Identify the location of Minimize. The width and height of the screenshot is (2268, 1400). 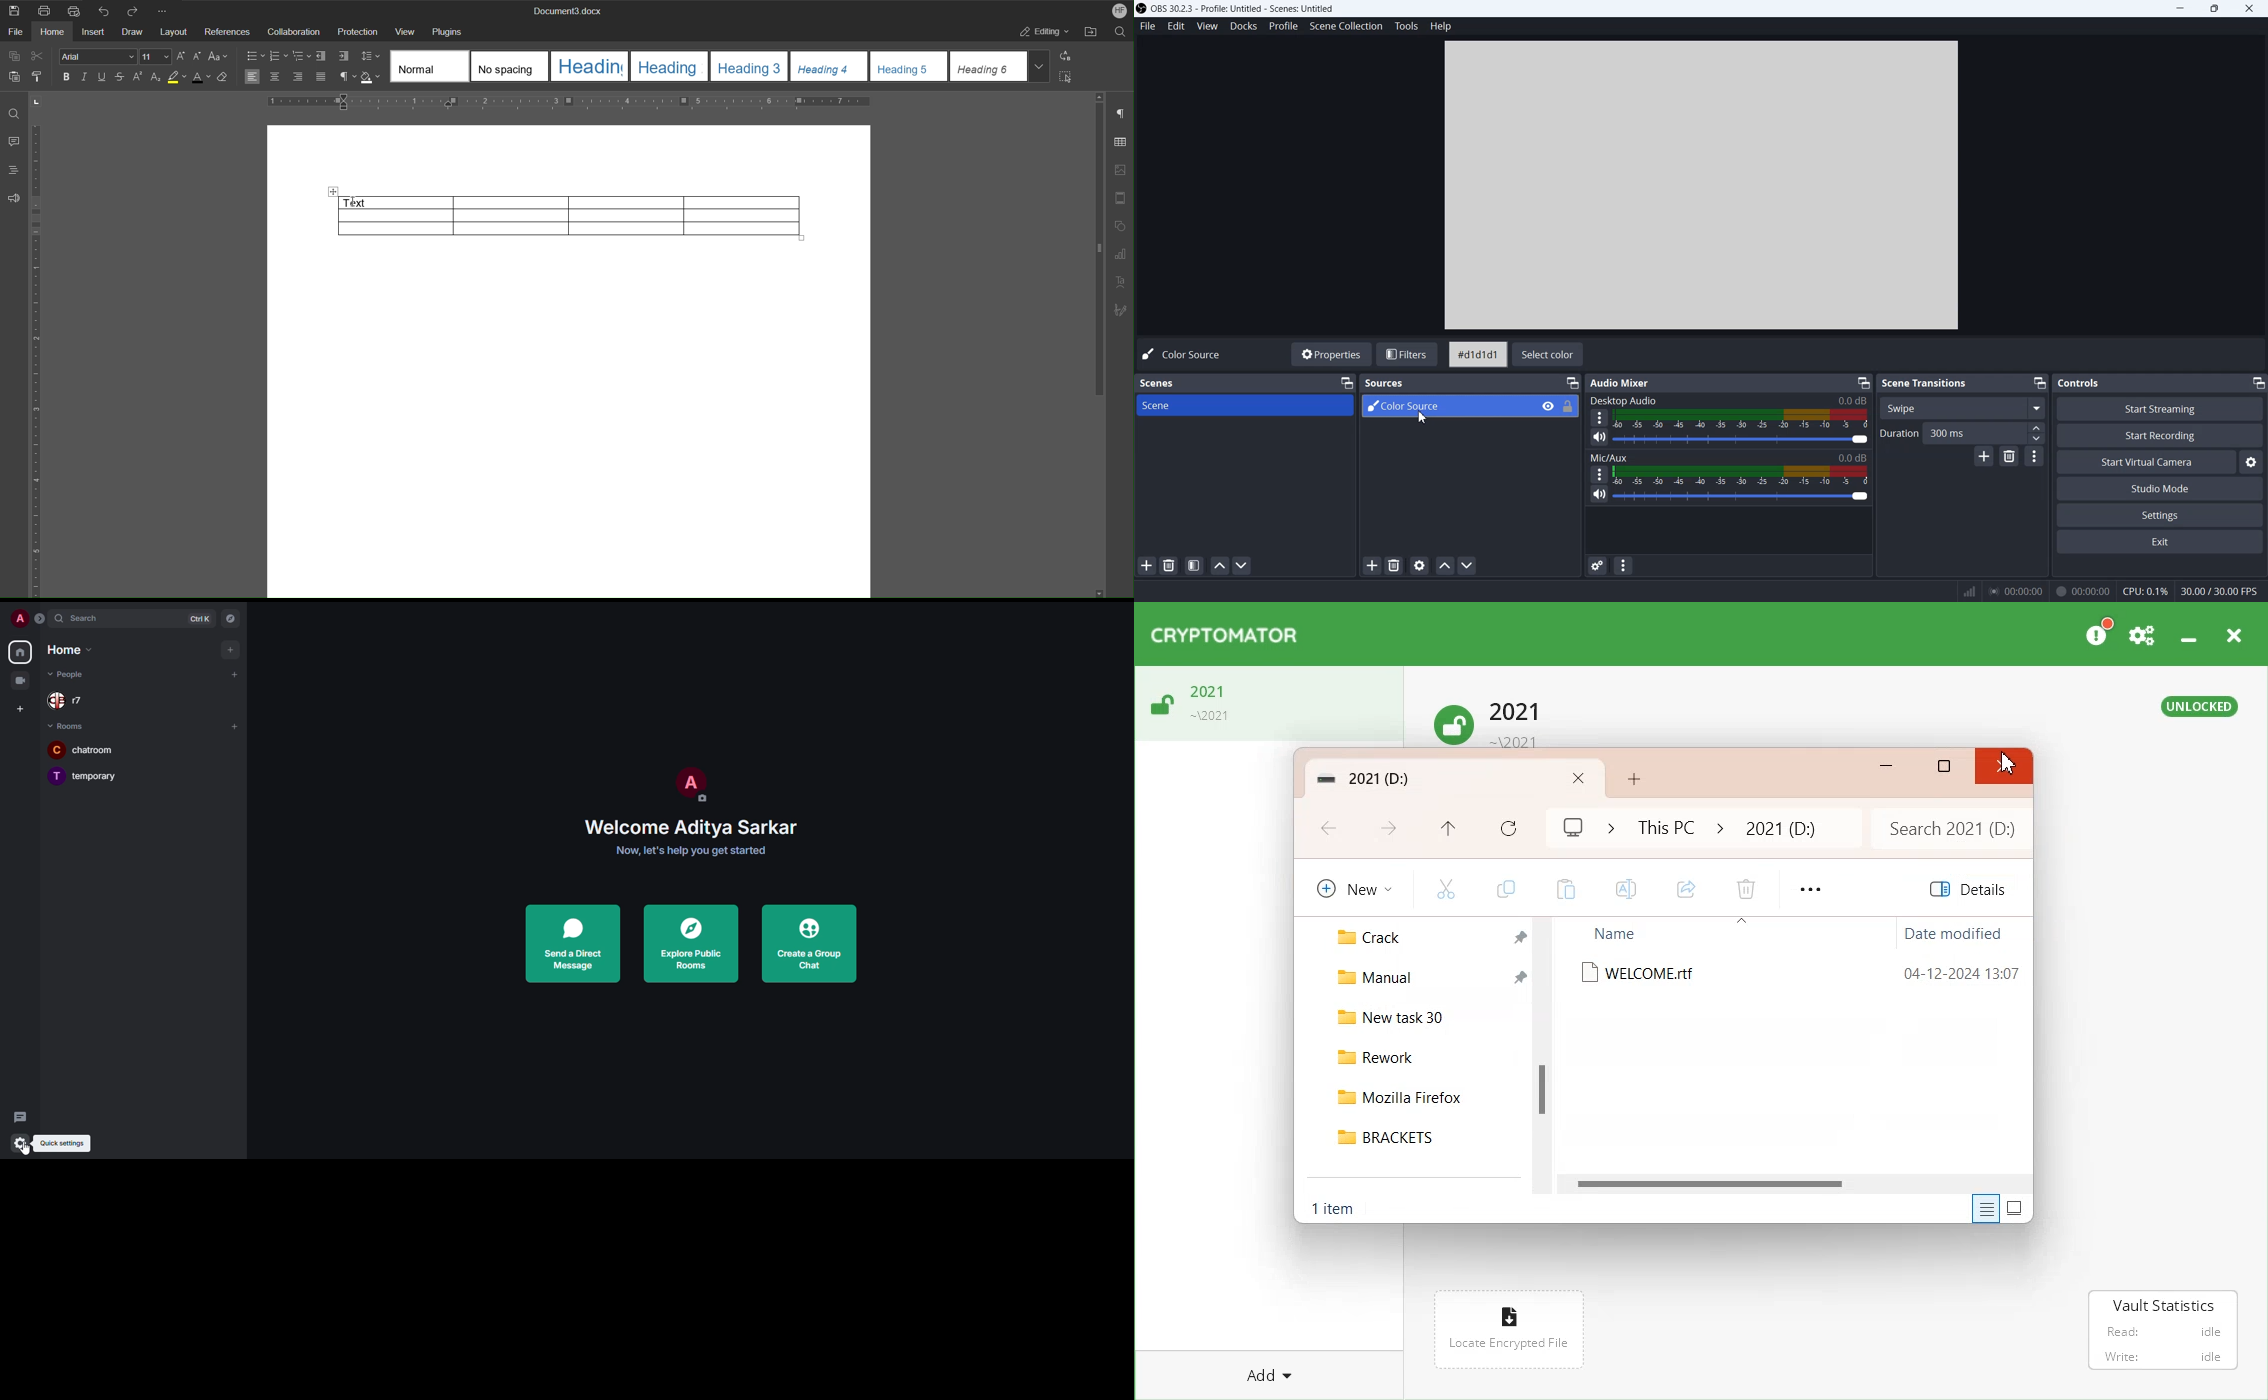
(2039, 384).